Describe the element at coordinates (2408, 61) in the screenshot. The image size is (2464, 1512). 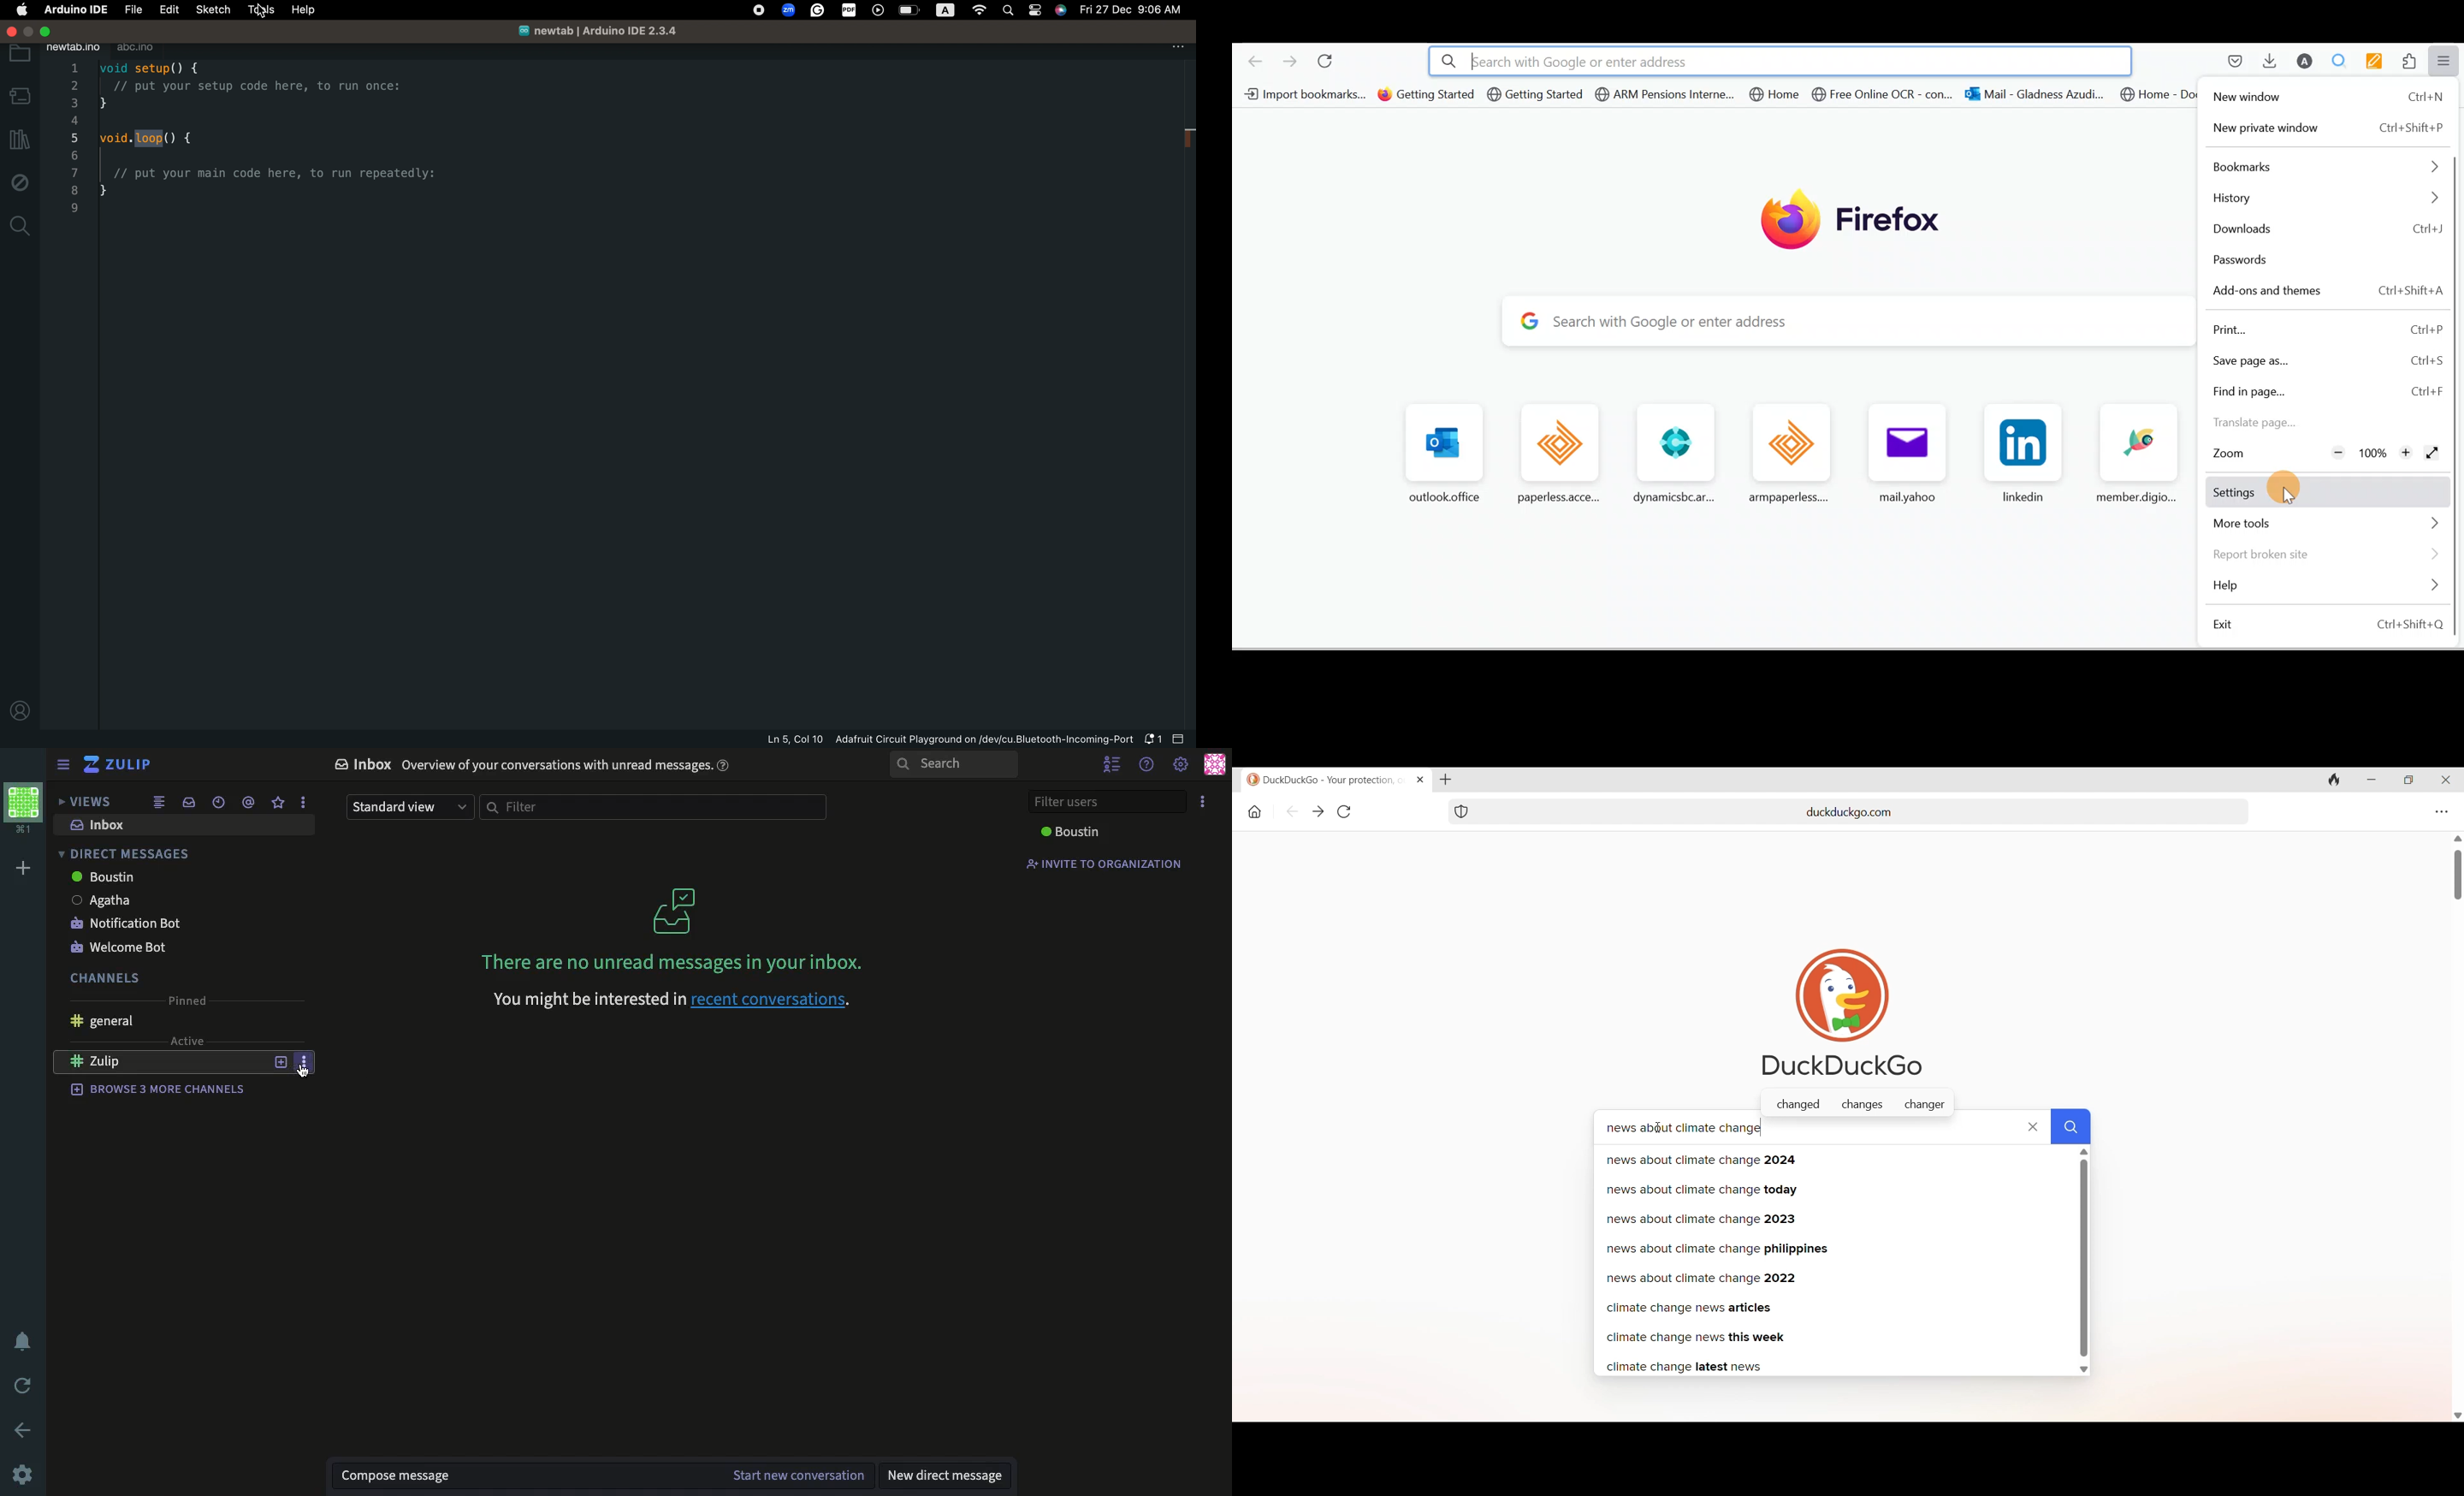
I see `Extensions` at that location.